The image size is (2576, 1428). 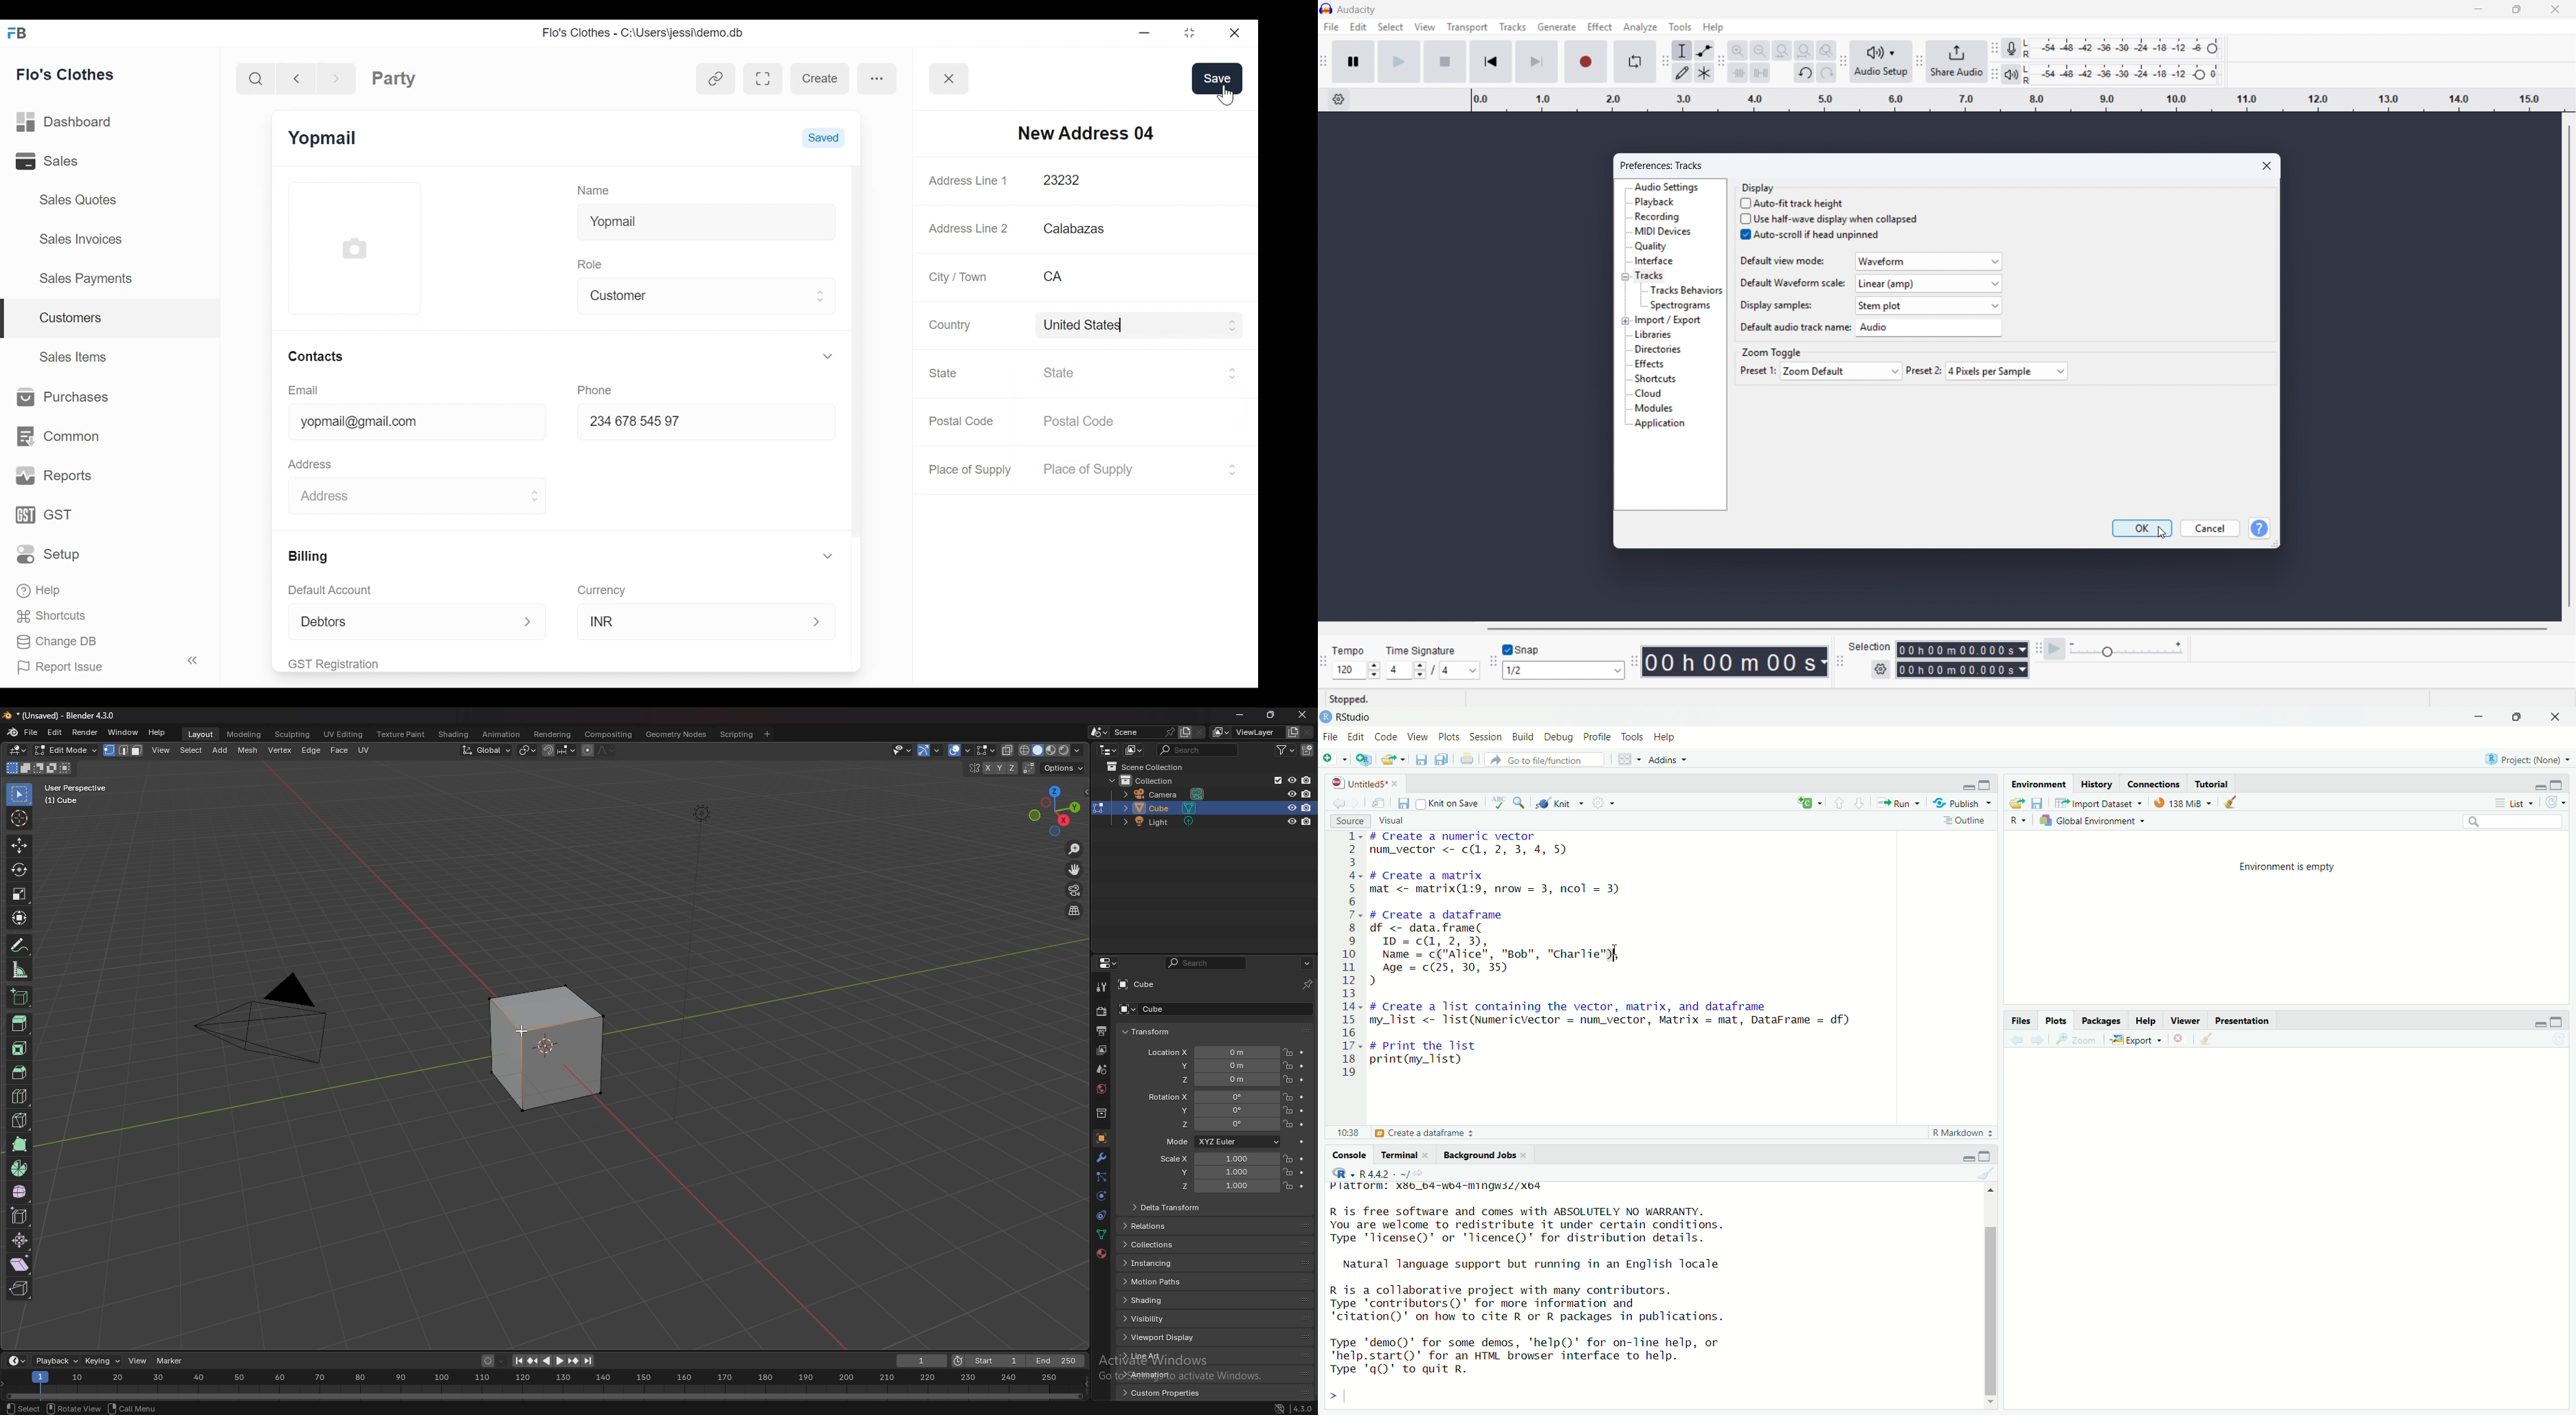 What do you see at coordinates (1357, 10) in the screenshot?
I see `title` at bounding box center [1357, 10].